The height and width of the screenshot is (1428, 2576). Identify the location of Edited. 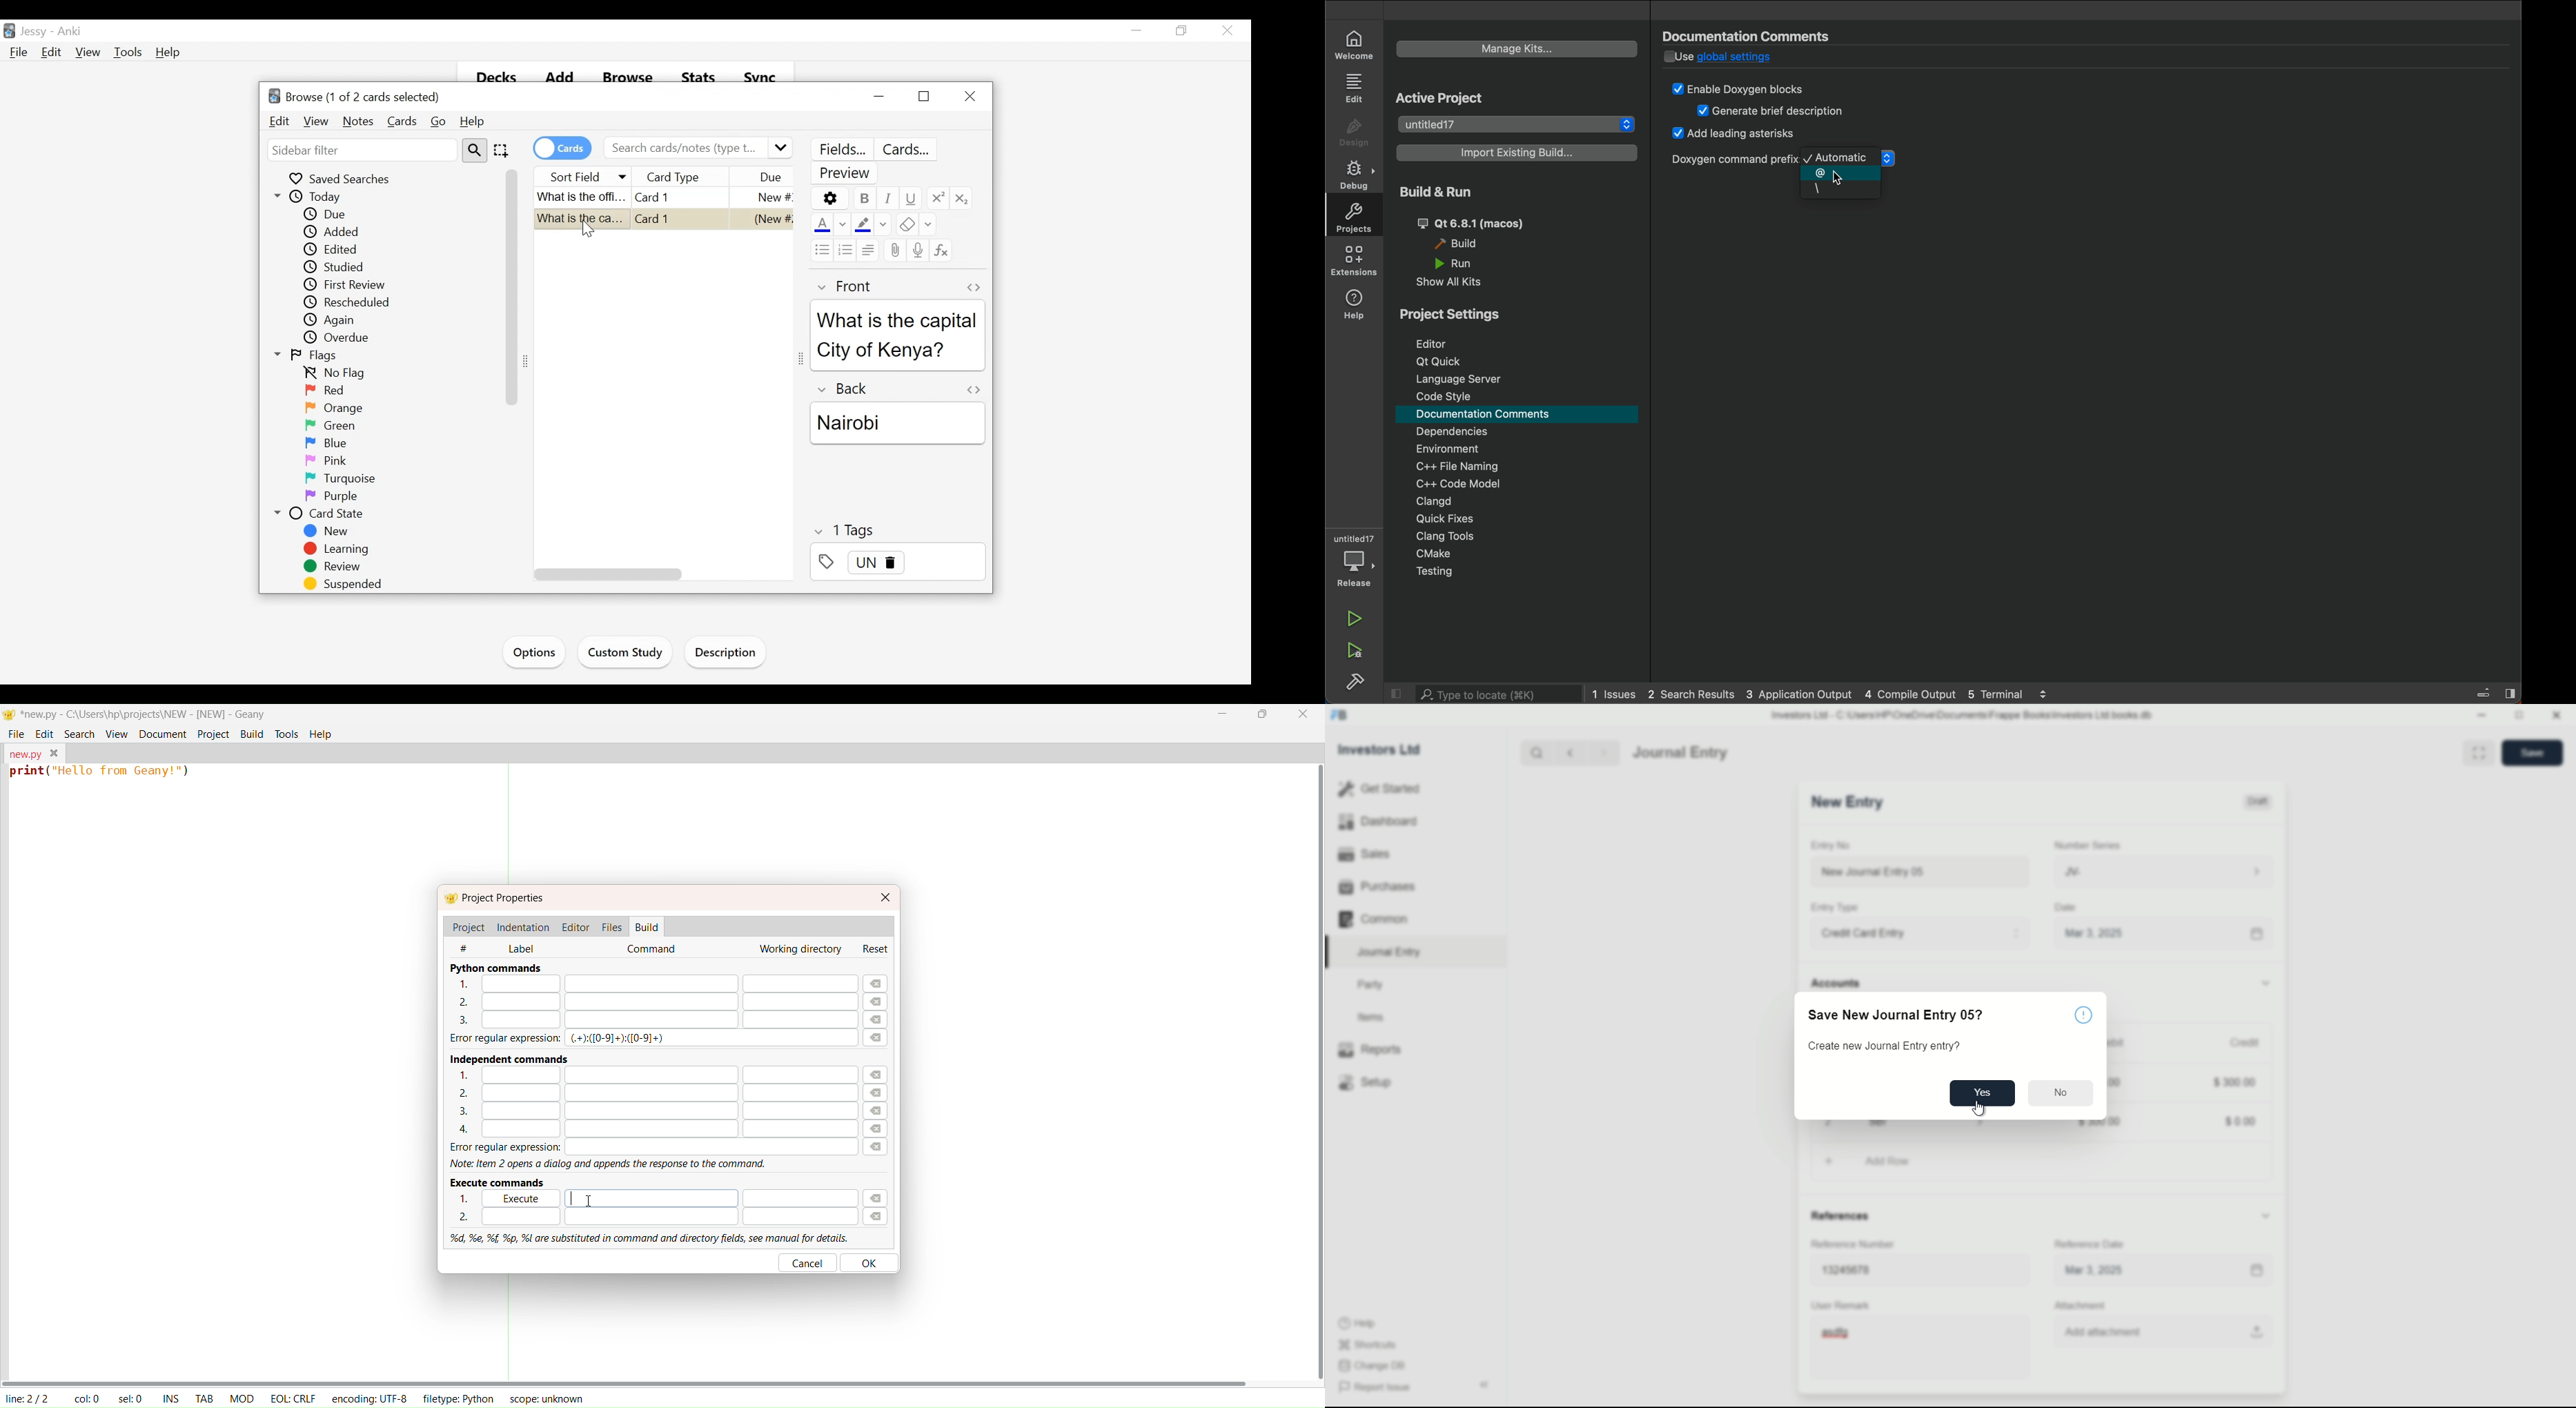
(336, 250).